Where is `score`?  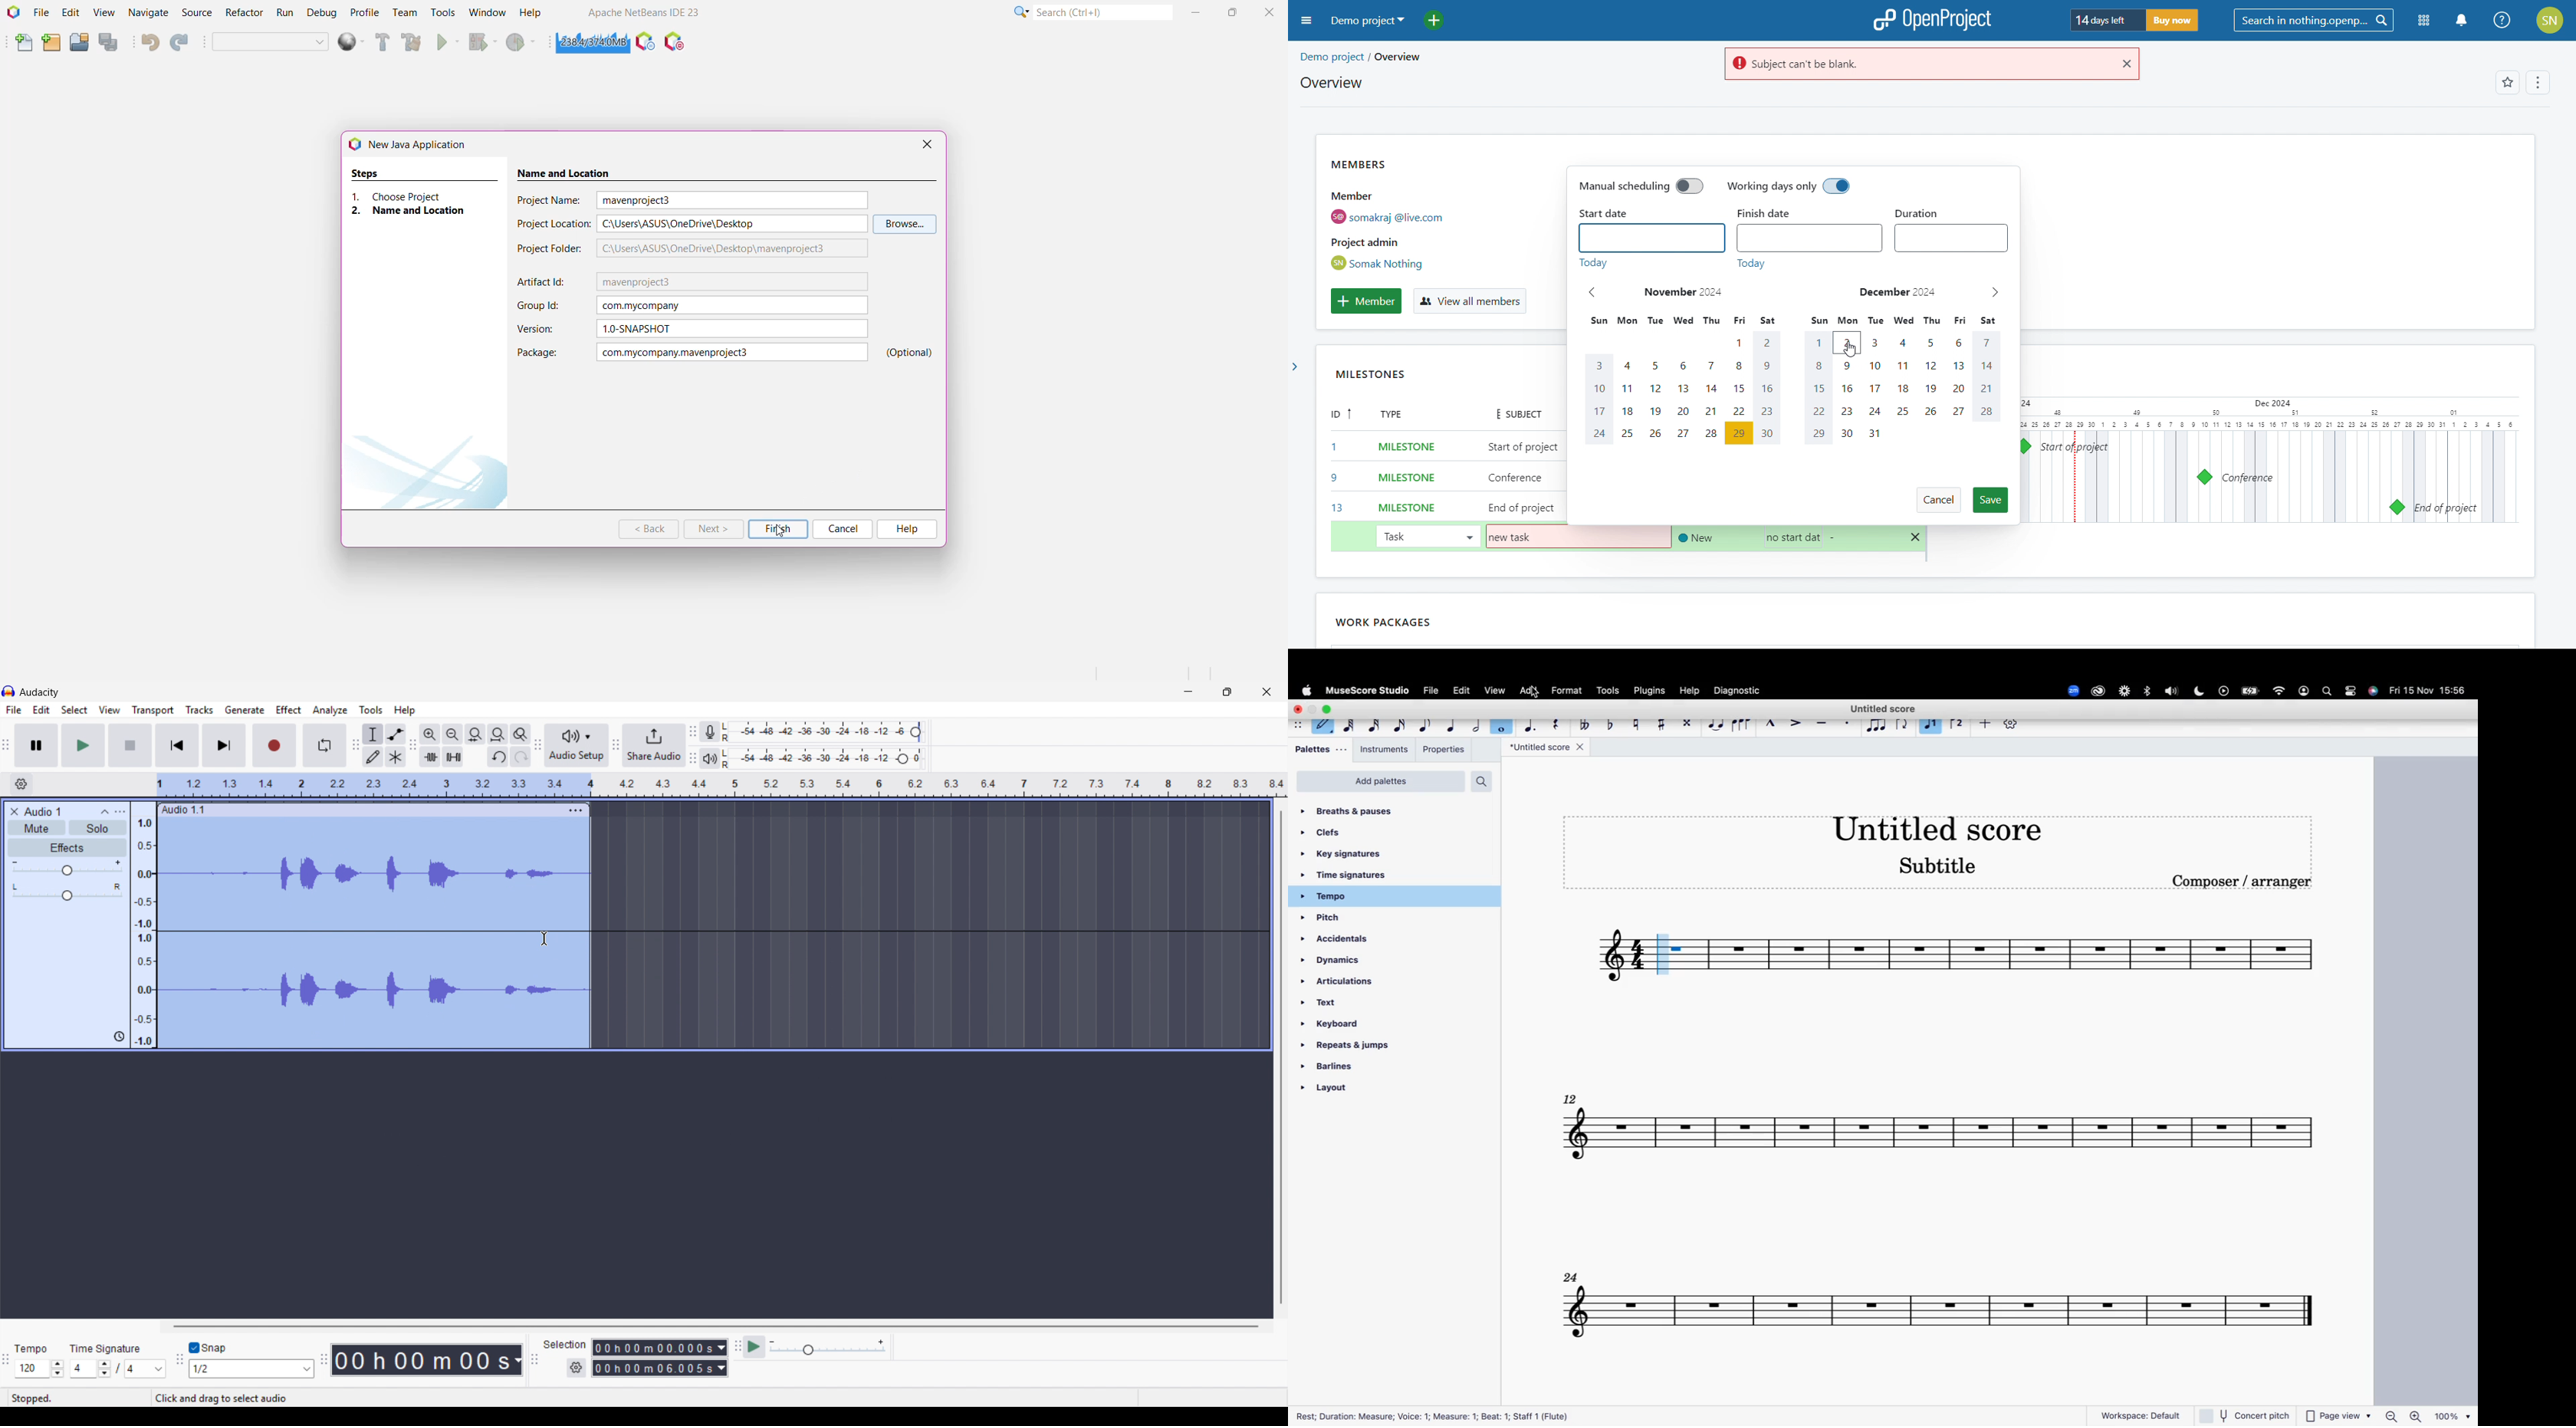 score is located at coordinates (1613, 958).